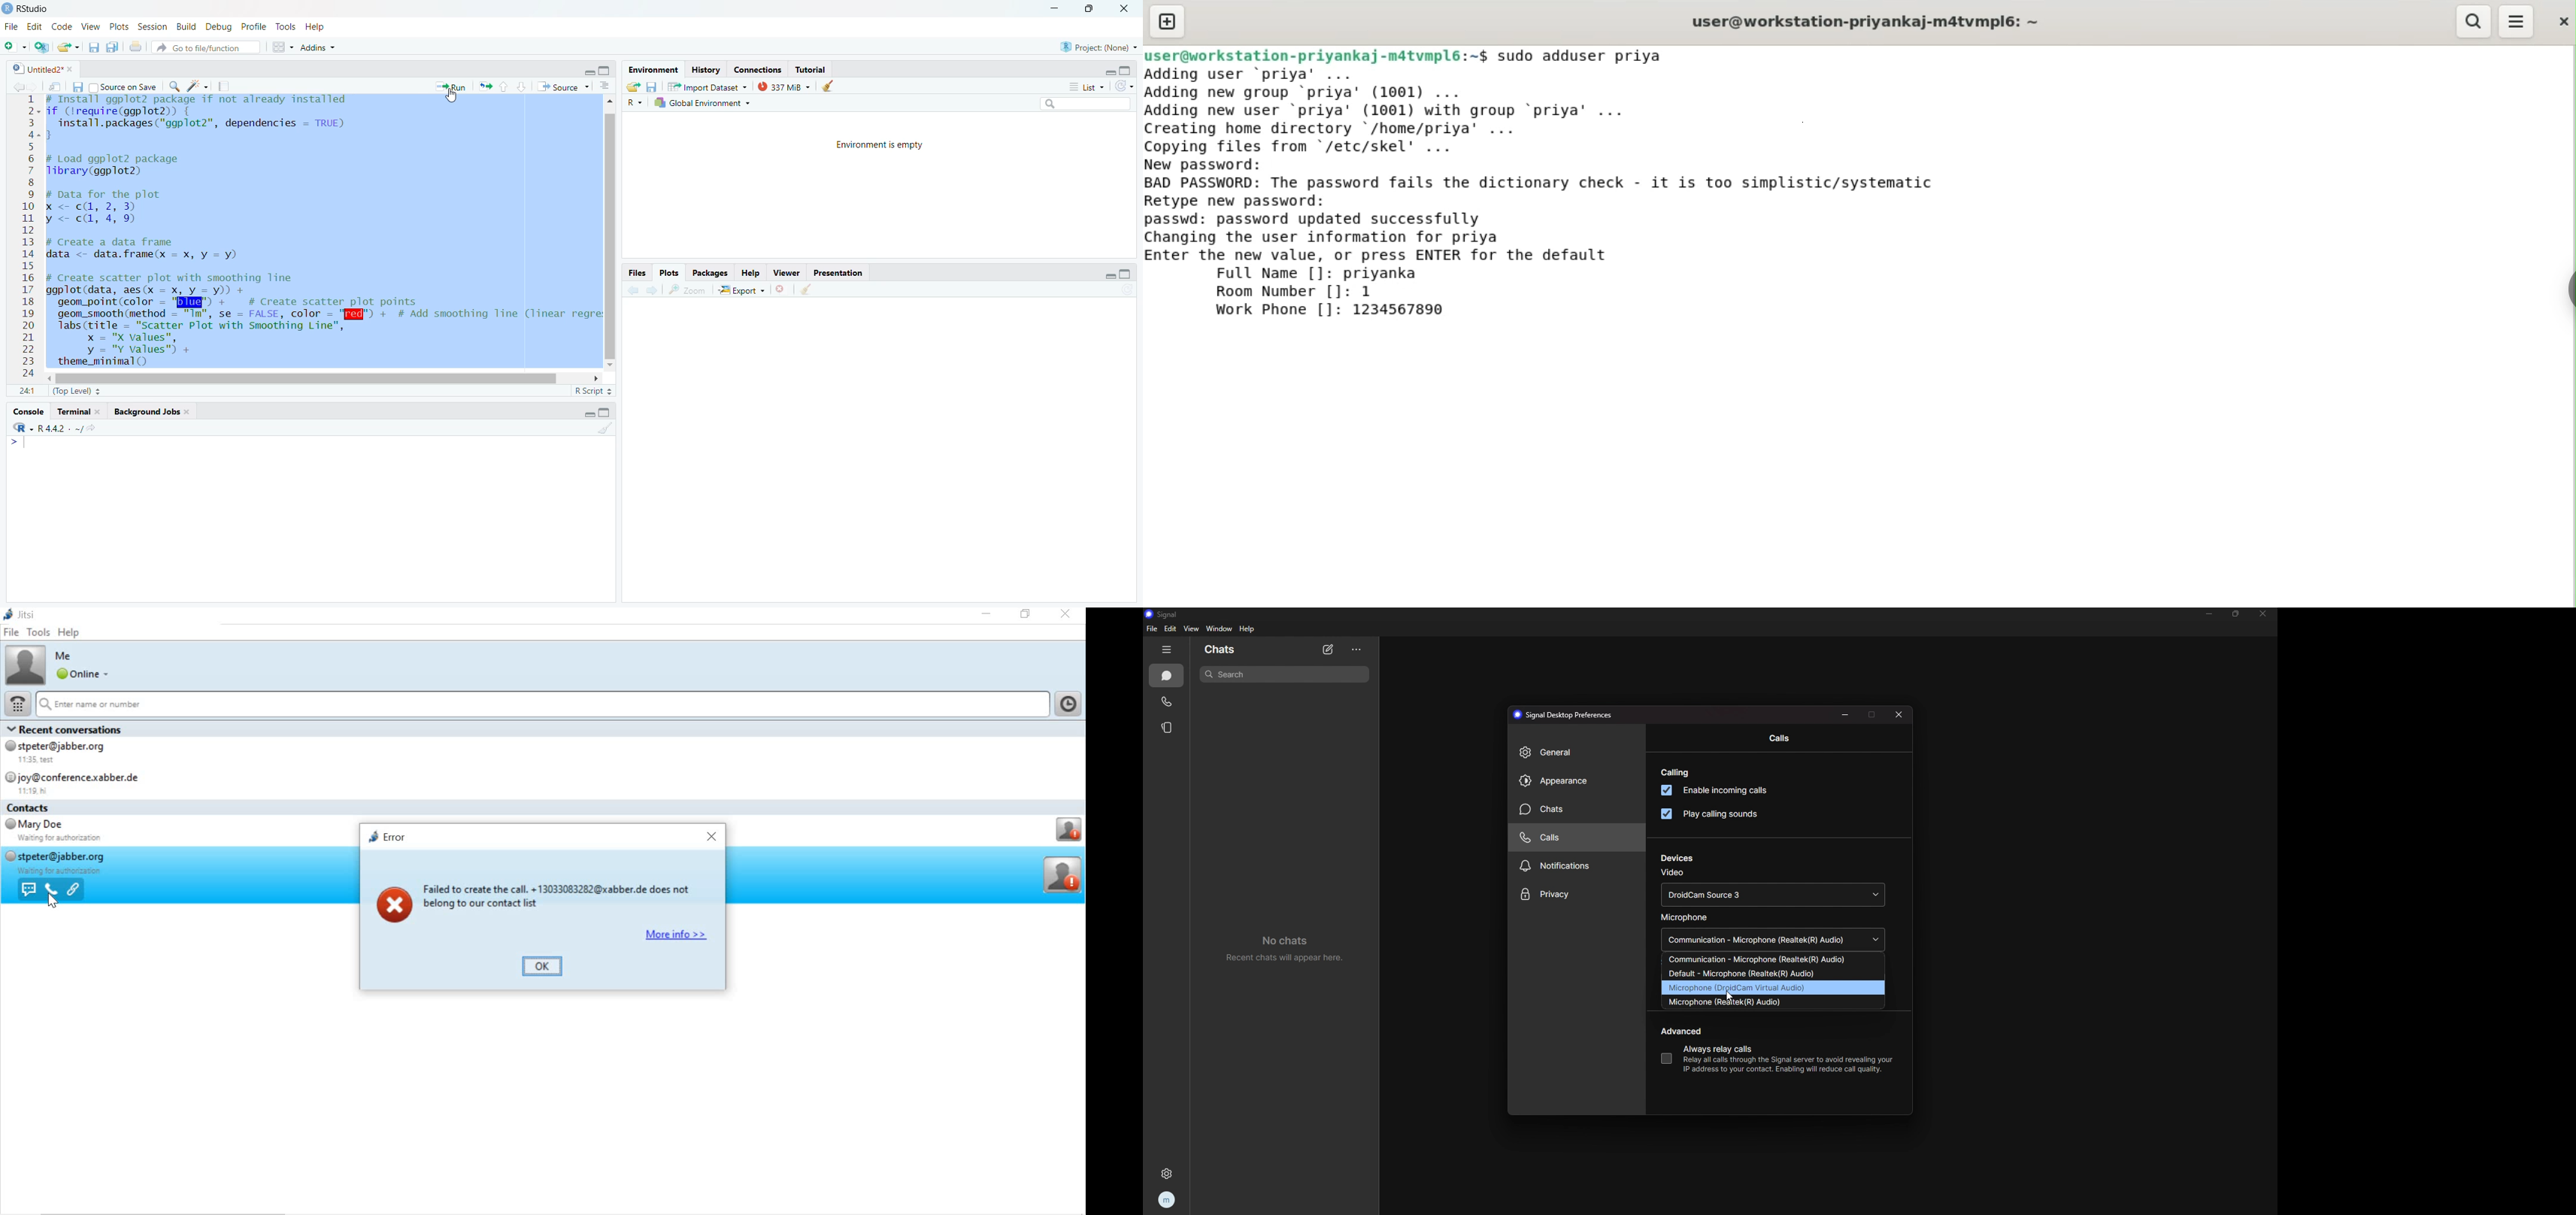 Image resolution: width=2576 pixels, height=1232 pixels. What do you see at coordinates (1776, 738) in the screenshot?
I see `calls` at bounding box center [1776, 738].